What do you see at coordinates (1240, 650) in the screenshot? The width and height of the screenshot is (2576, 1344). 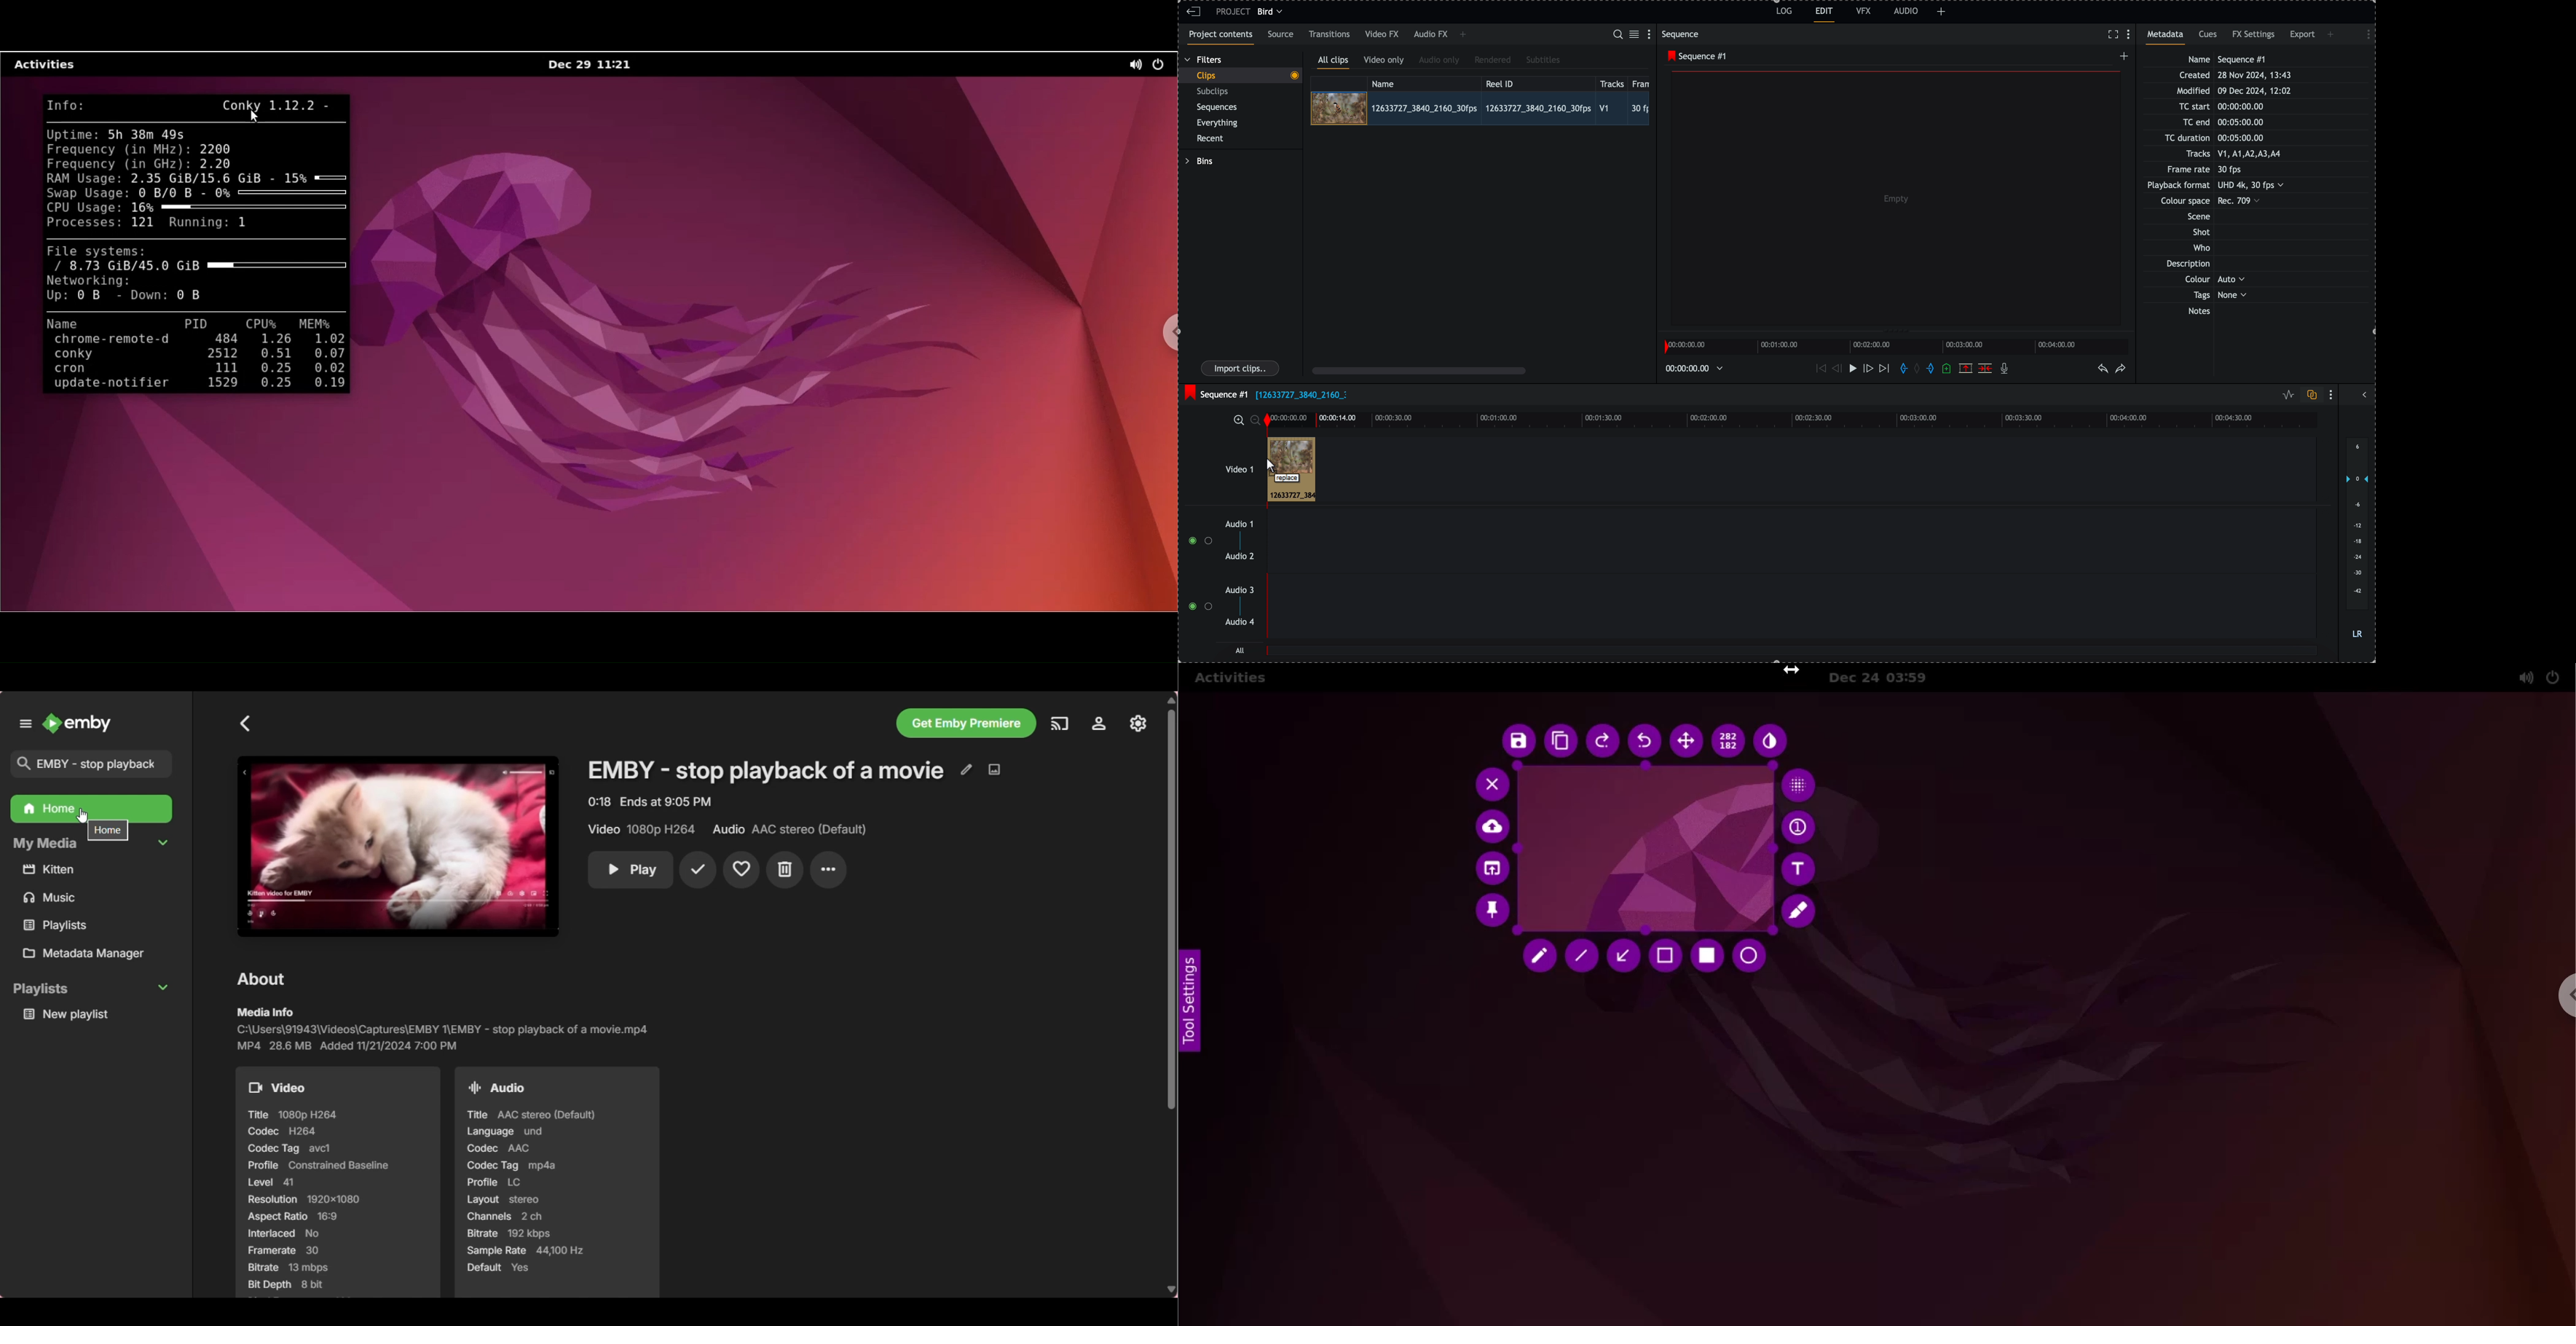 I see `all` at bounding box center [1240, 650].